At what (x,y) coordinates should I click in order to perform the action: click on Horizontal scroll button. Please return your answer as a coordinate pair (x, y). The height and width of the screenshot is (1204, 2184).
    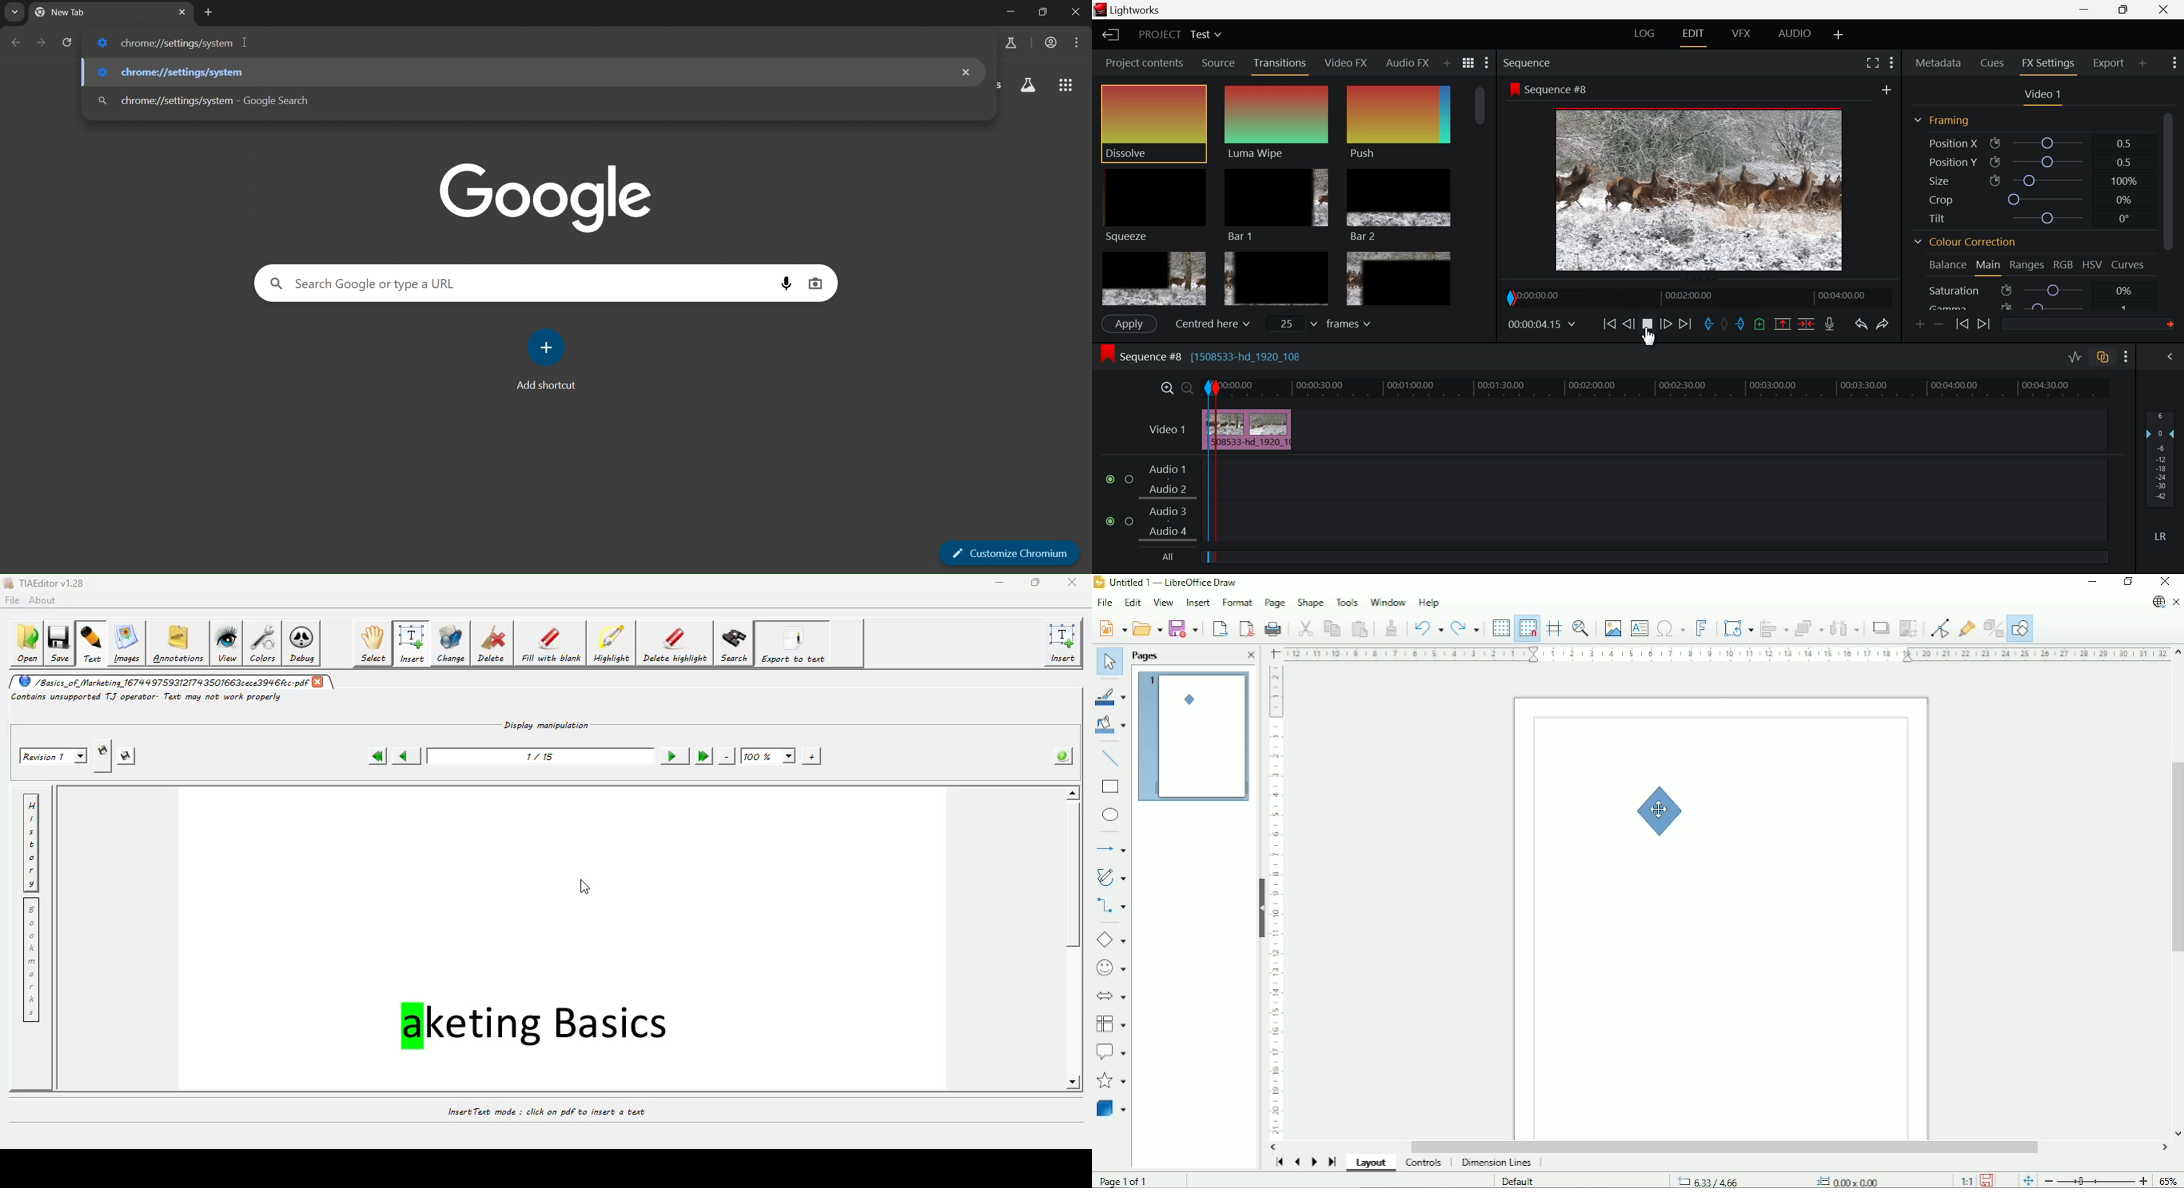
    Looking at the image, I should click on (1274, 1146).